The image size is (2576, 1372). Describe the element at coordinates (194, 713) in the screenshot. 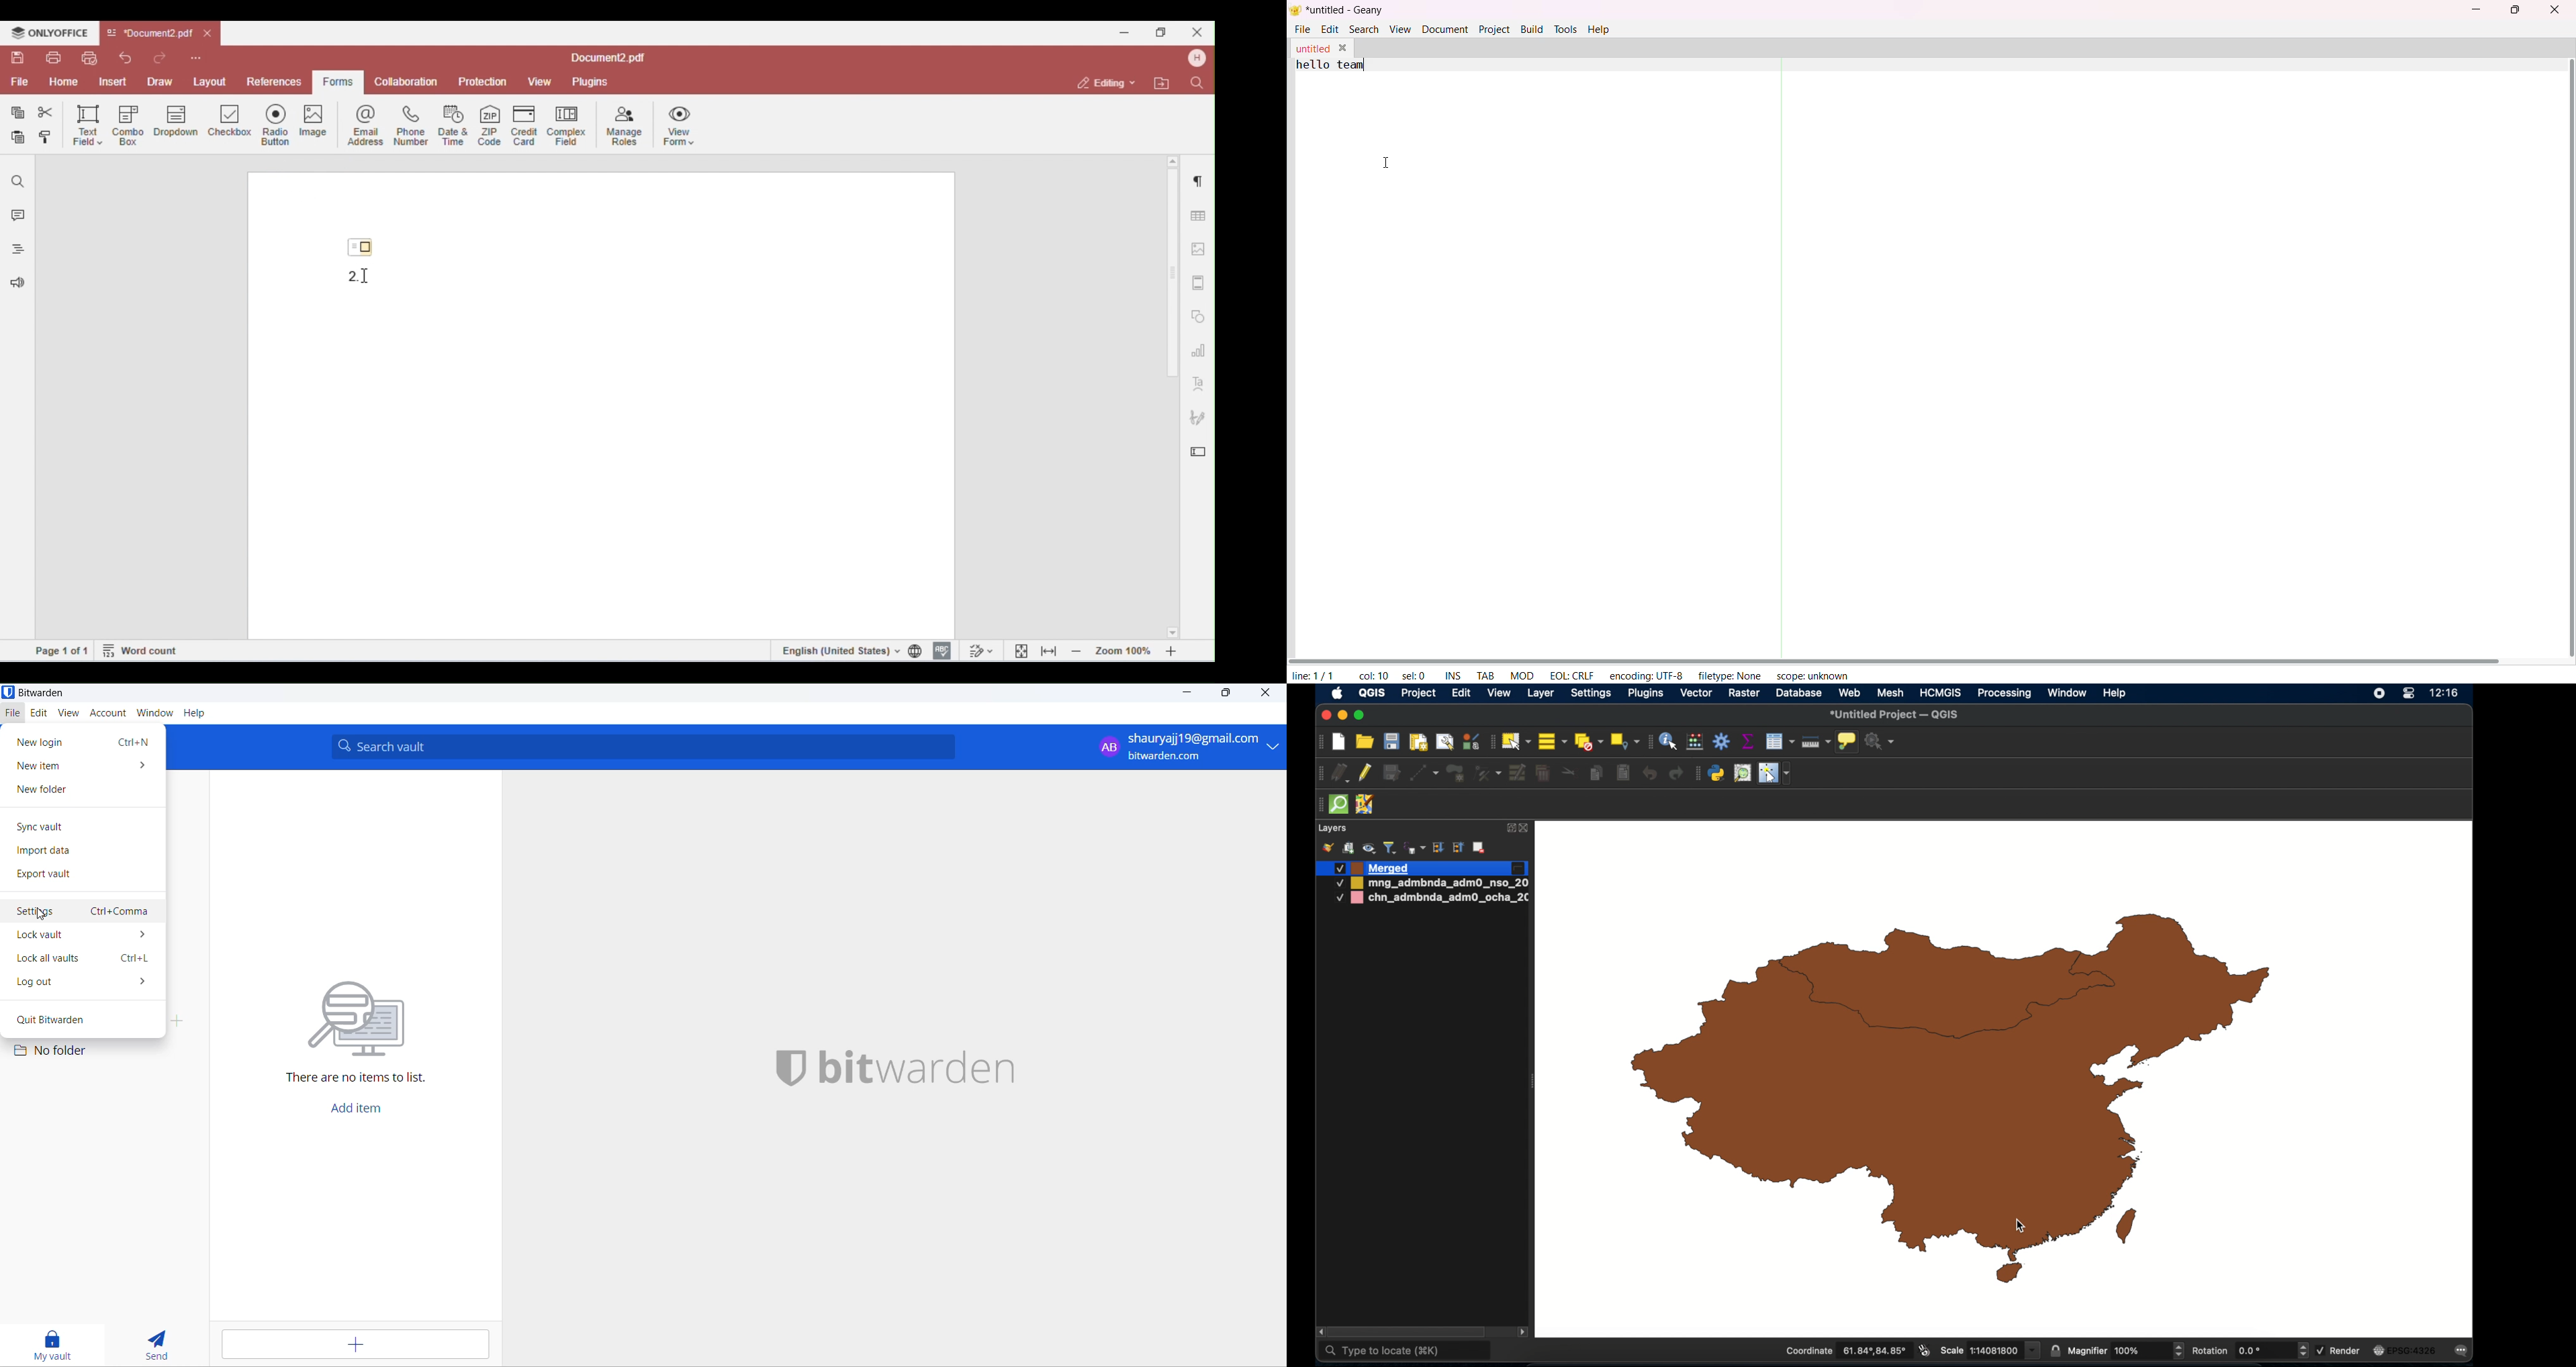

I see `Help` at that location.